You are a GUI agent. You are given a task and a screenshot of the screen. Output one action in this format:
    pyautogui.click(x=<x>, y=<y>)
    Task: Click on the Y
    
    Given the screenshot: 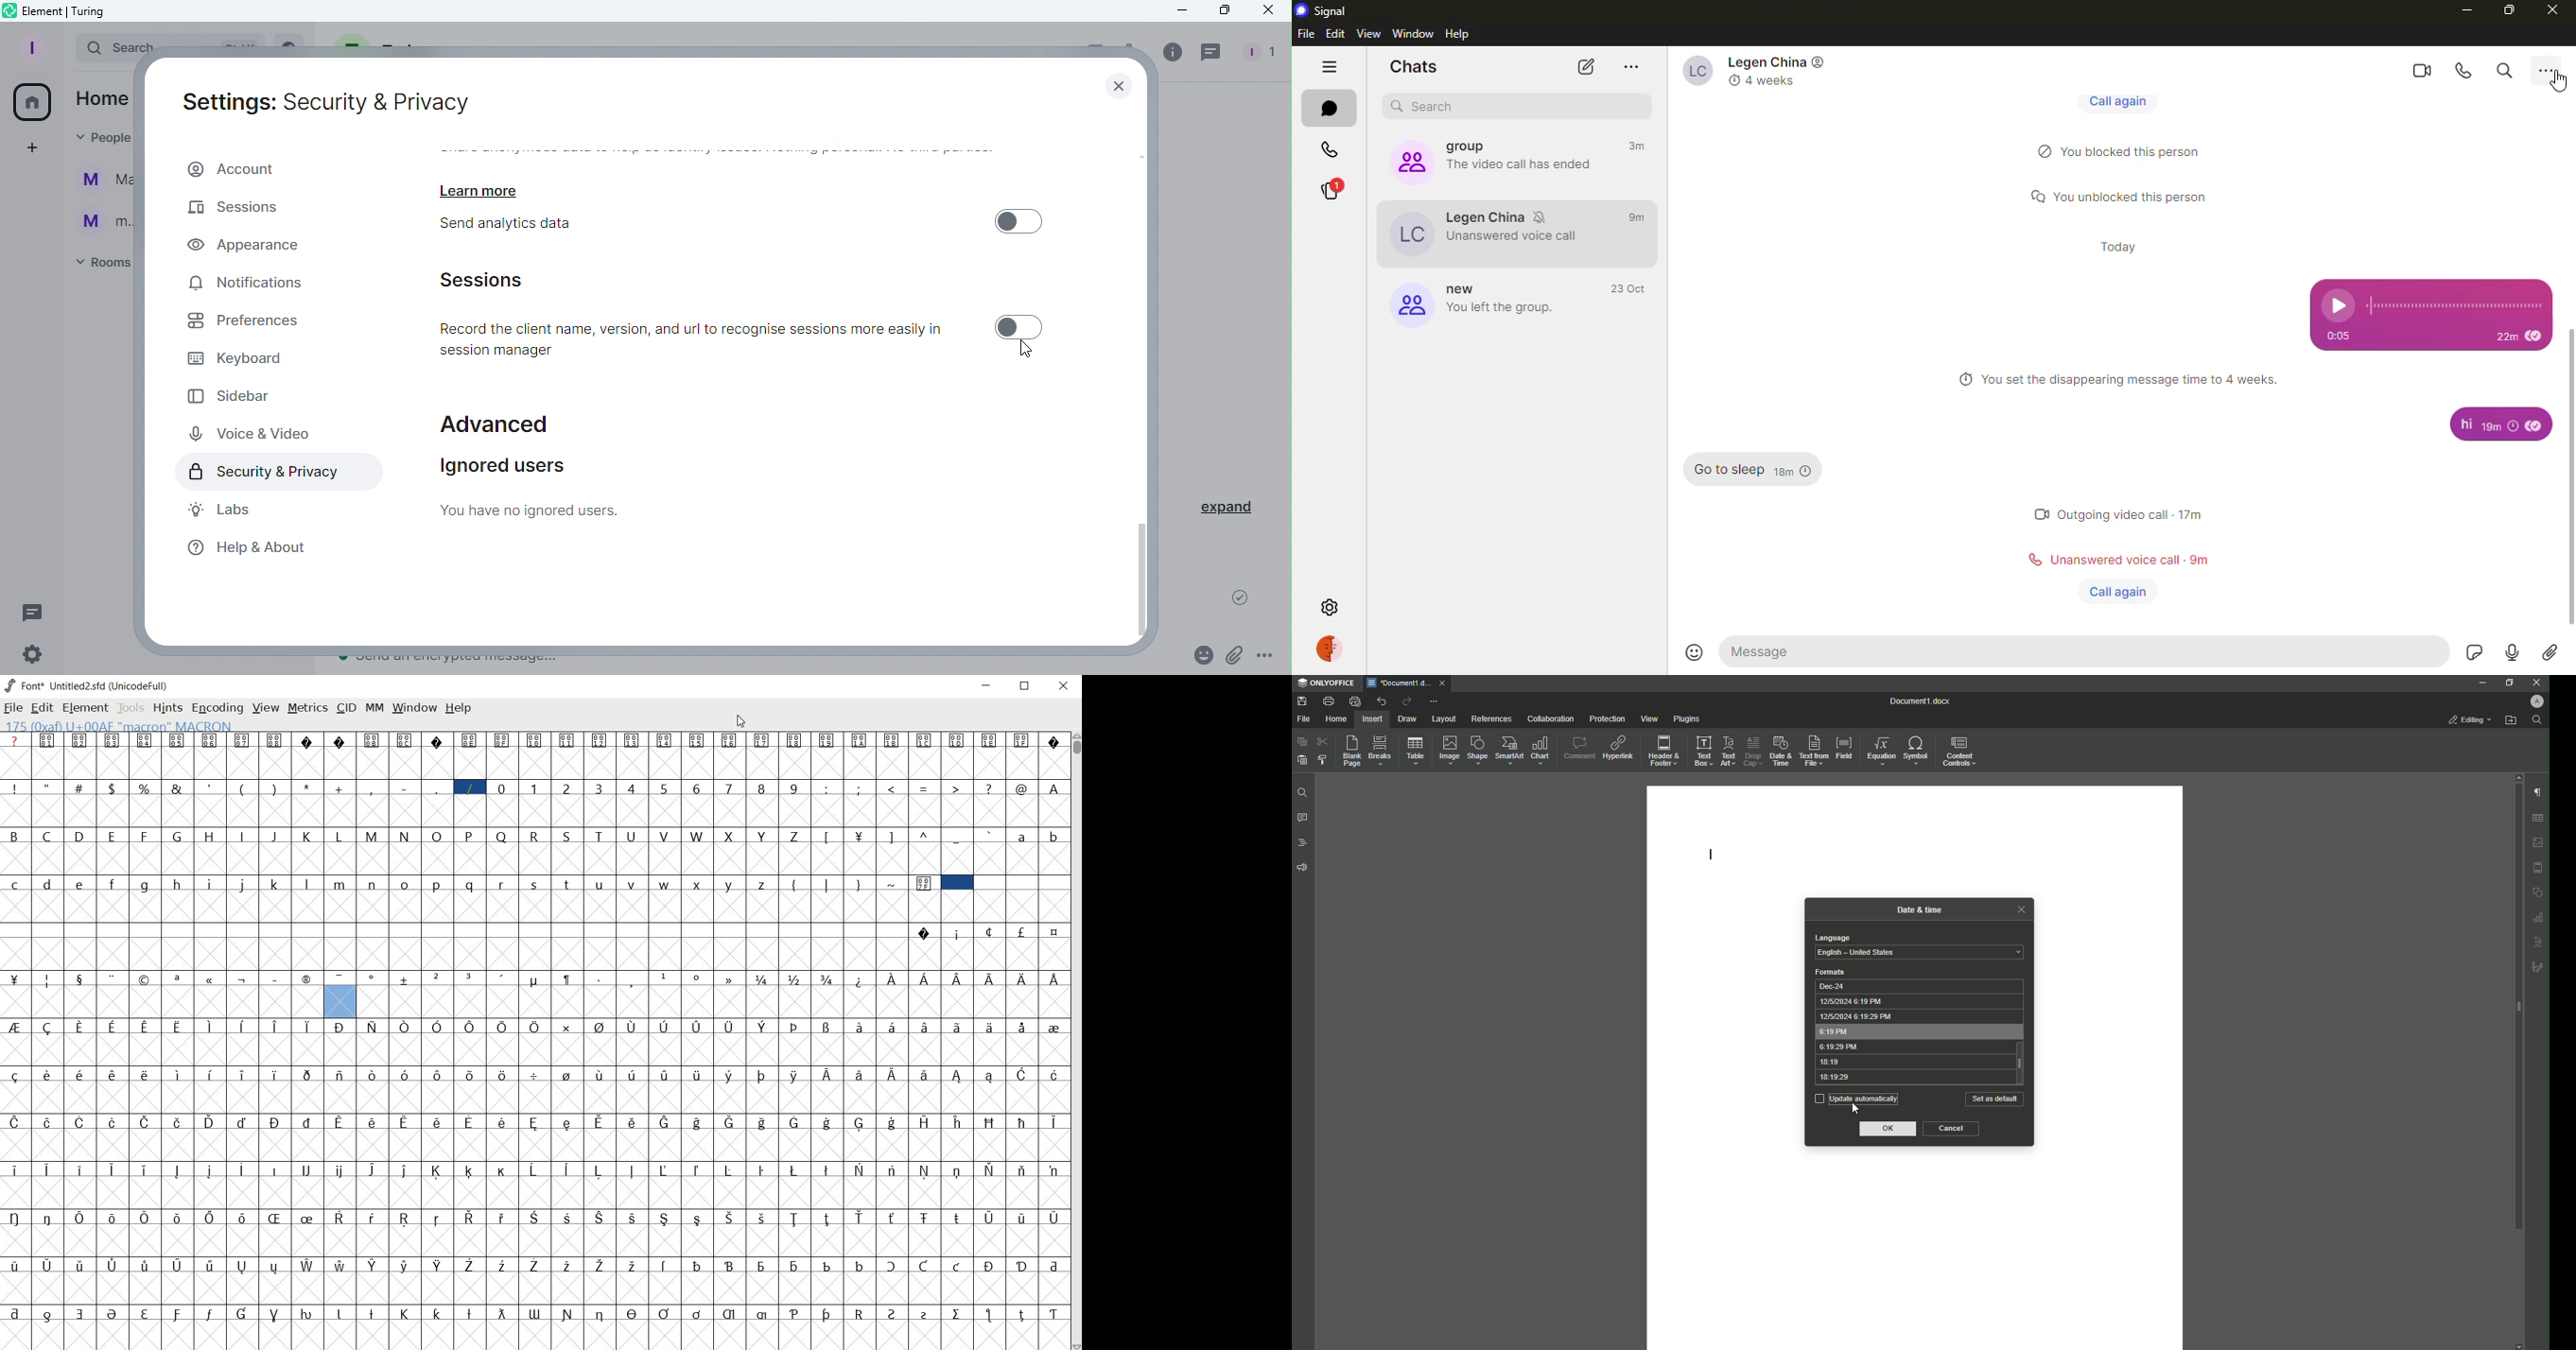 What is the action you would take?
    pyautogui.click(x=763, y=835)
    